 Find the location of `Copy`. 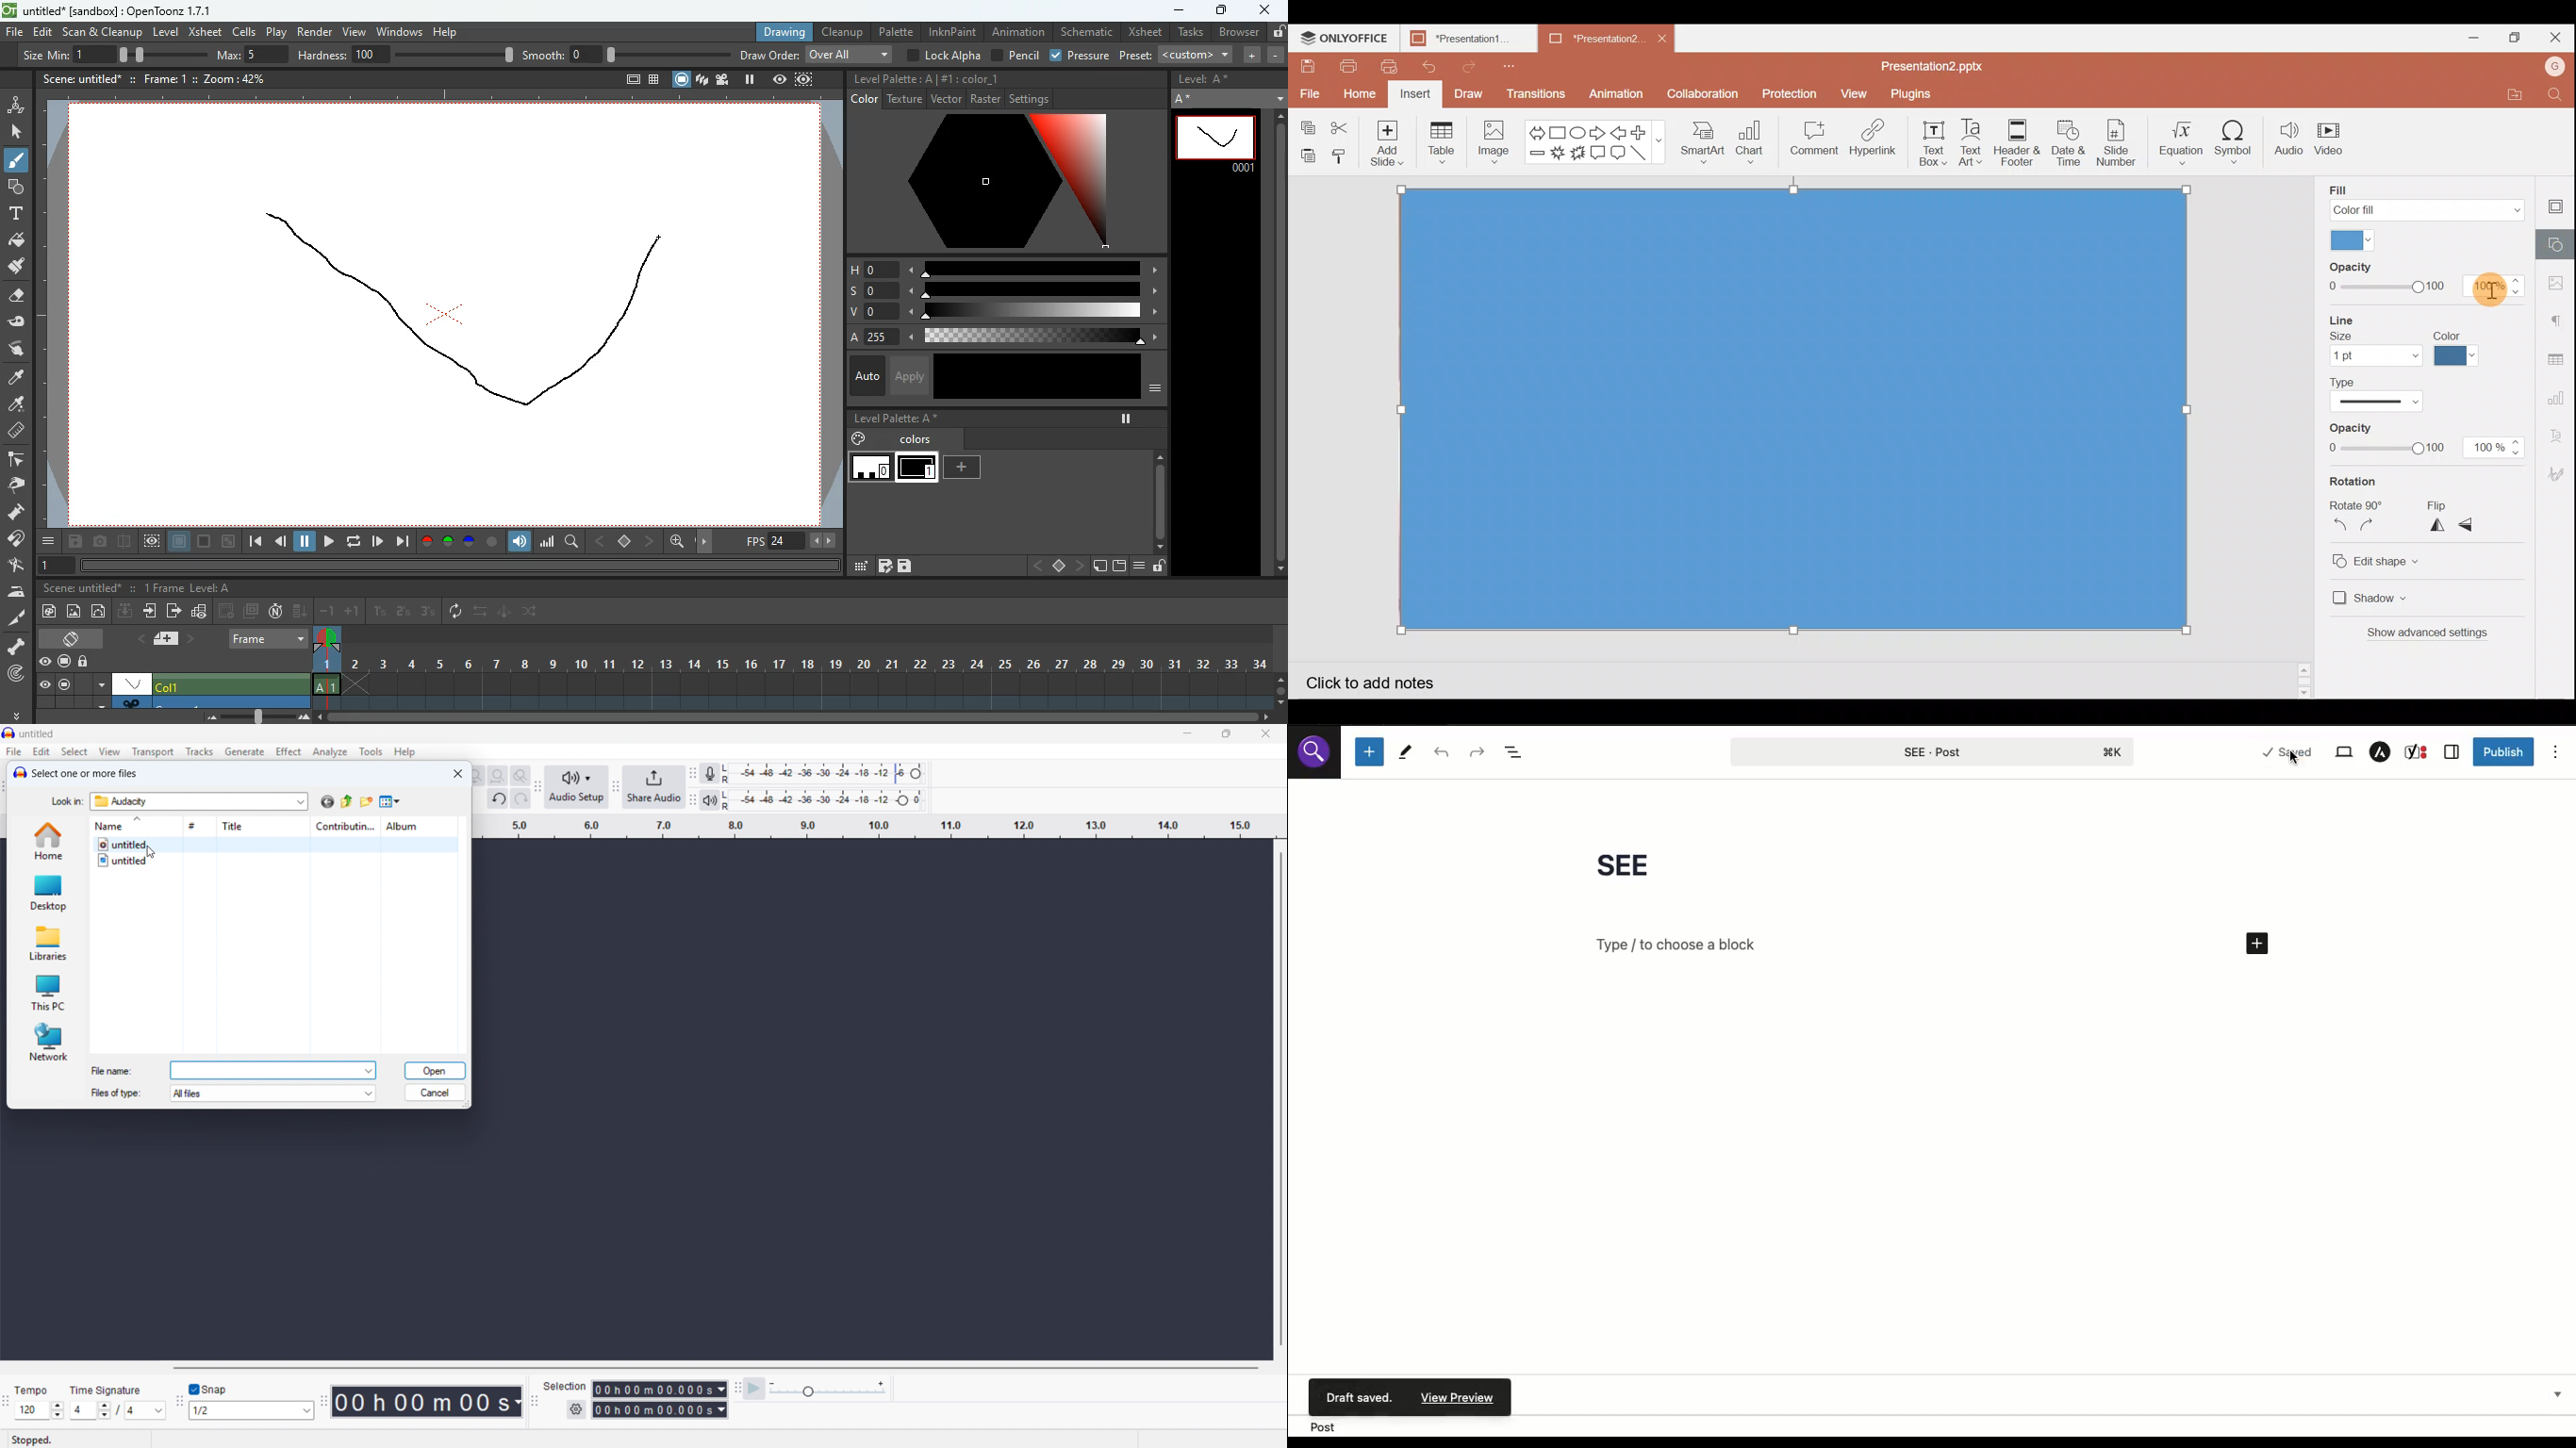

Copy is located at coordinates (1307, 121).